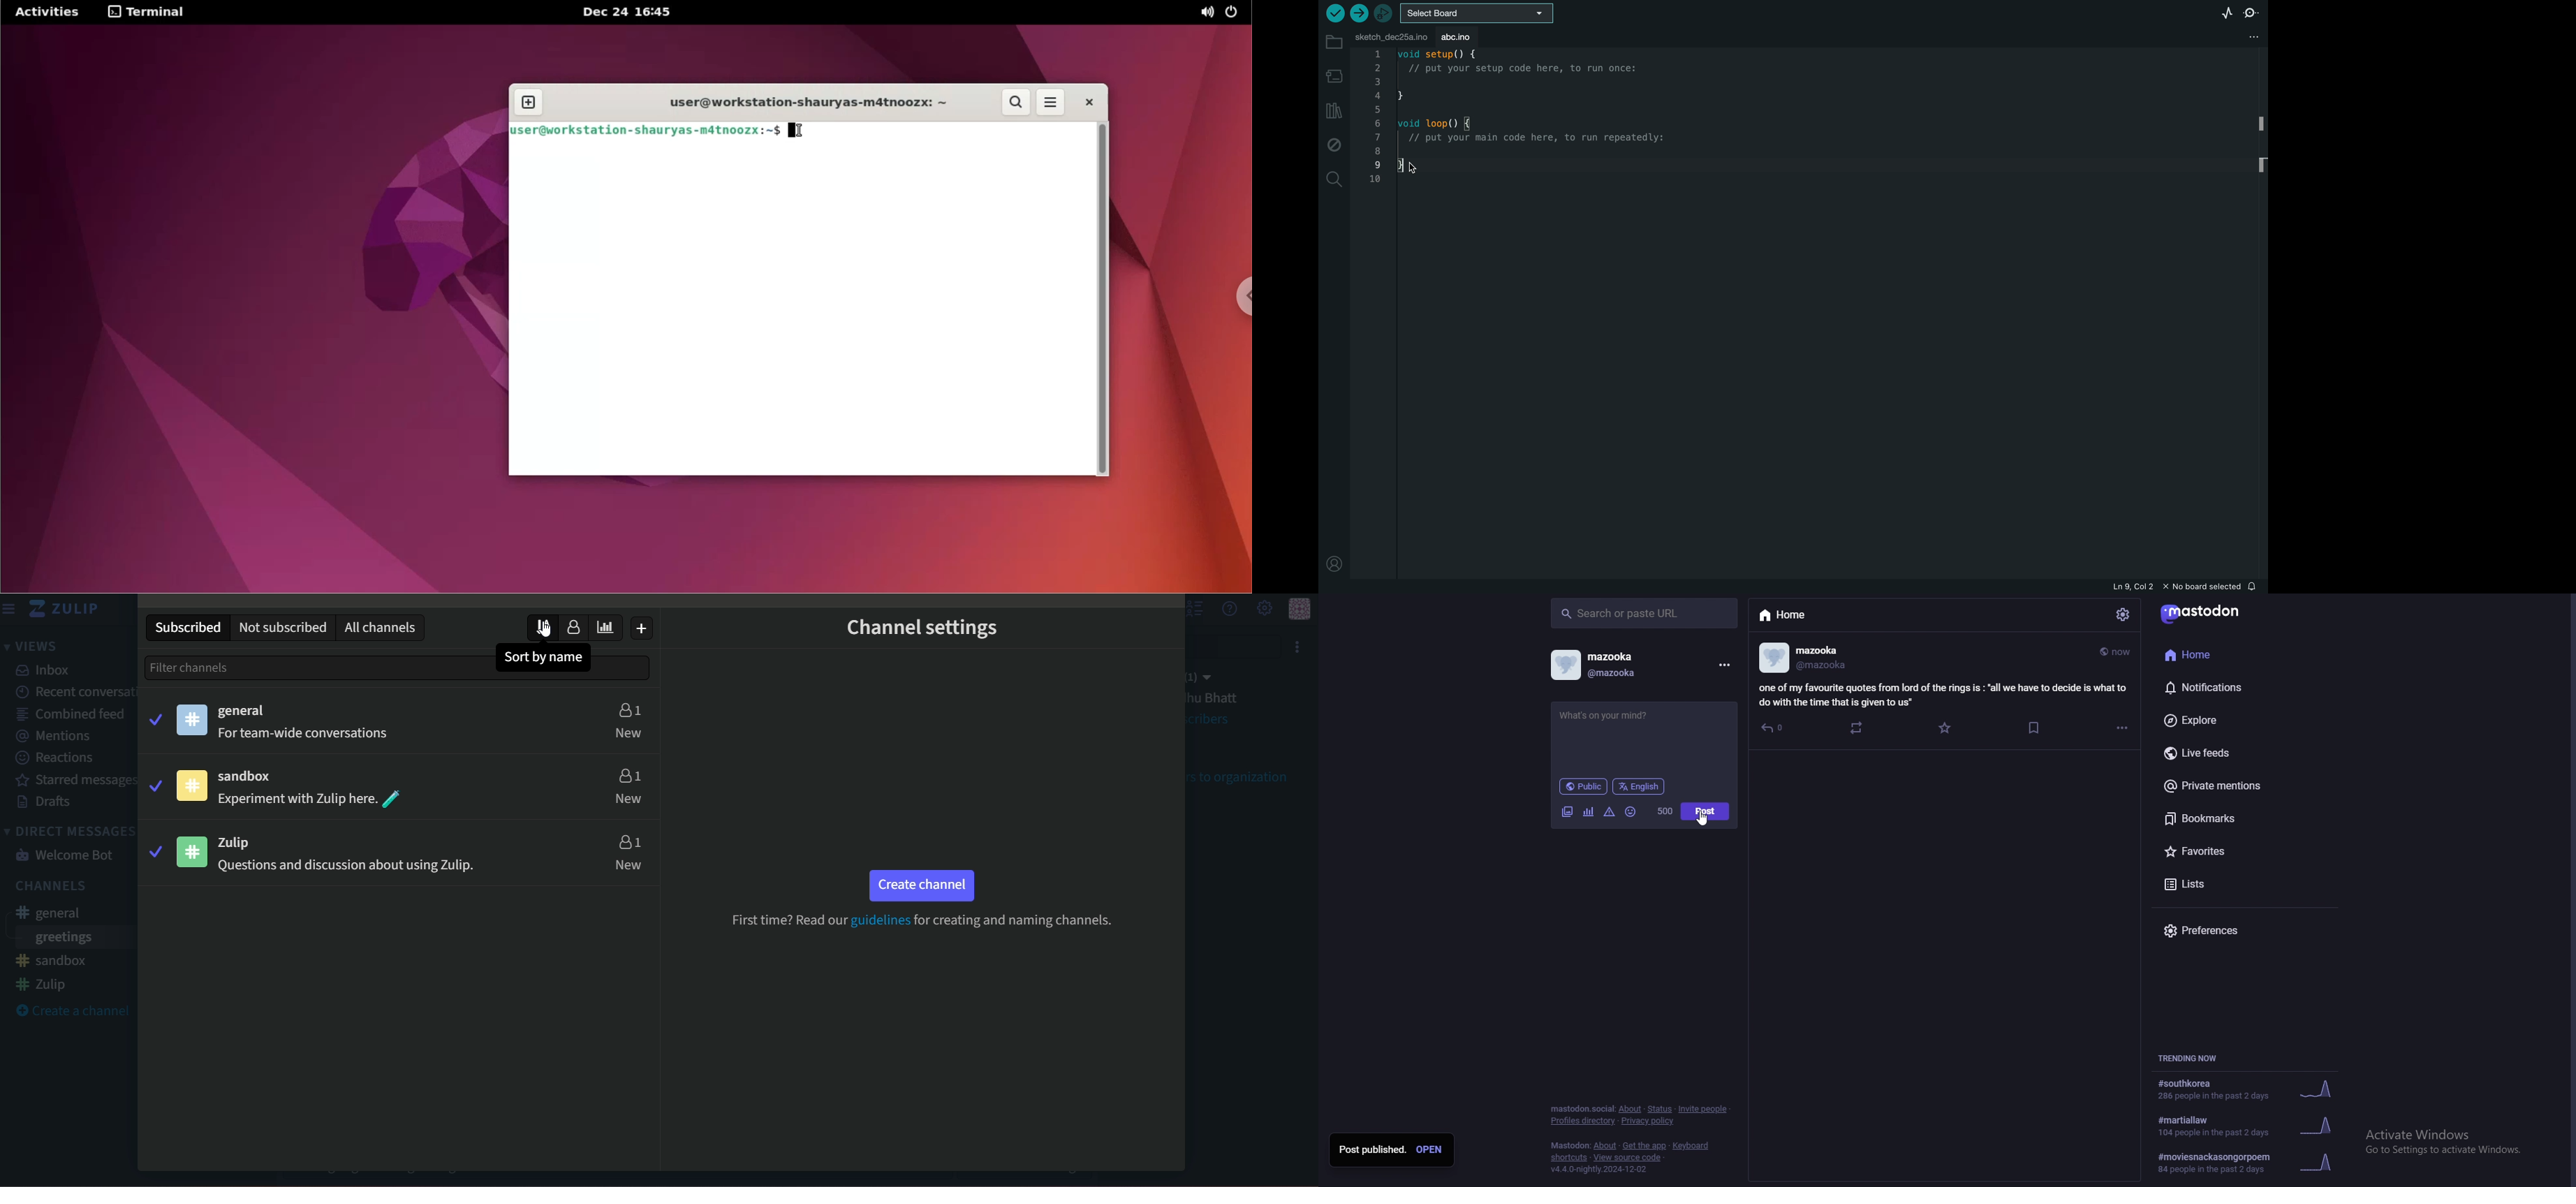 This screenshot has width=2576, height=1204. Describe the element at coordinates (1570, 1146) in the screenshot. I see `mastodon` at that location.